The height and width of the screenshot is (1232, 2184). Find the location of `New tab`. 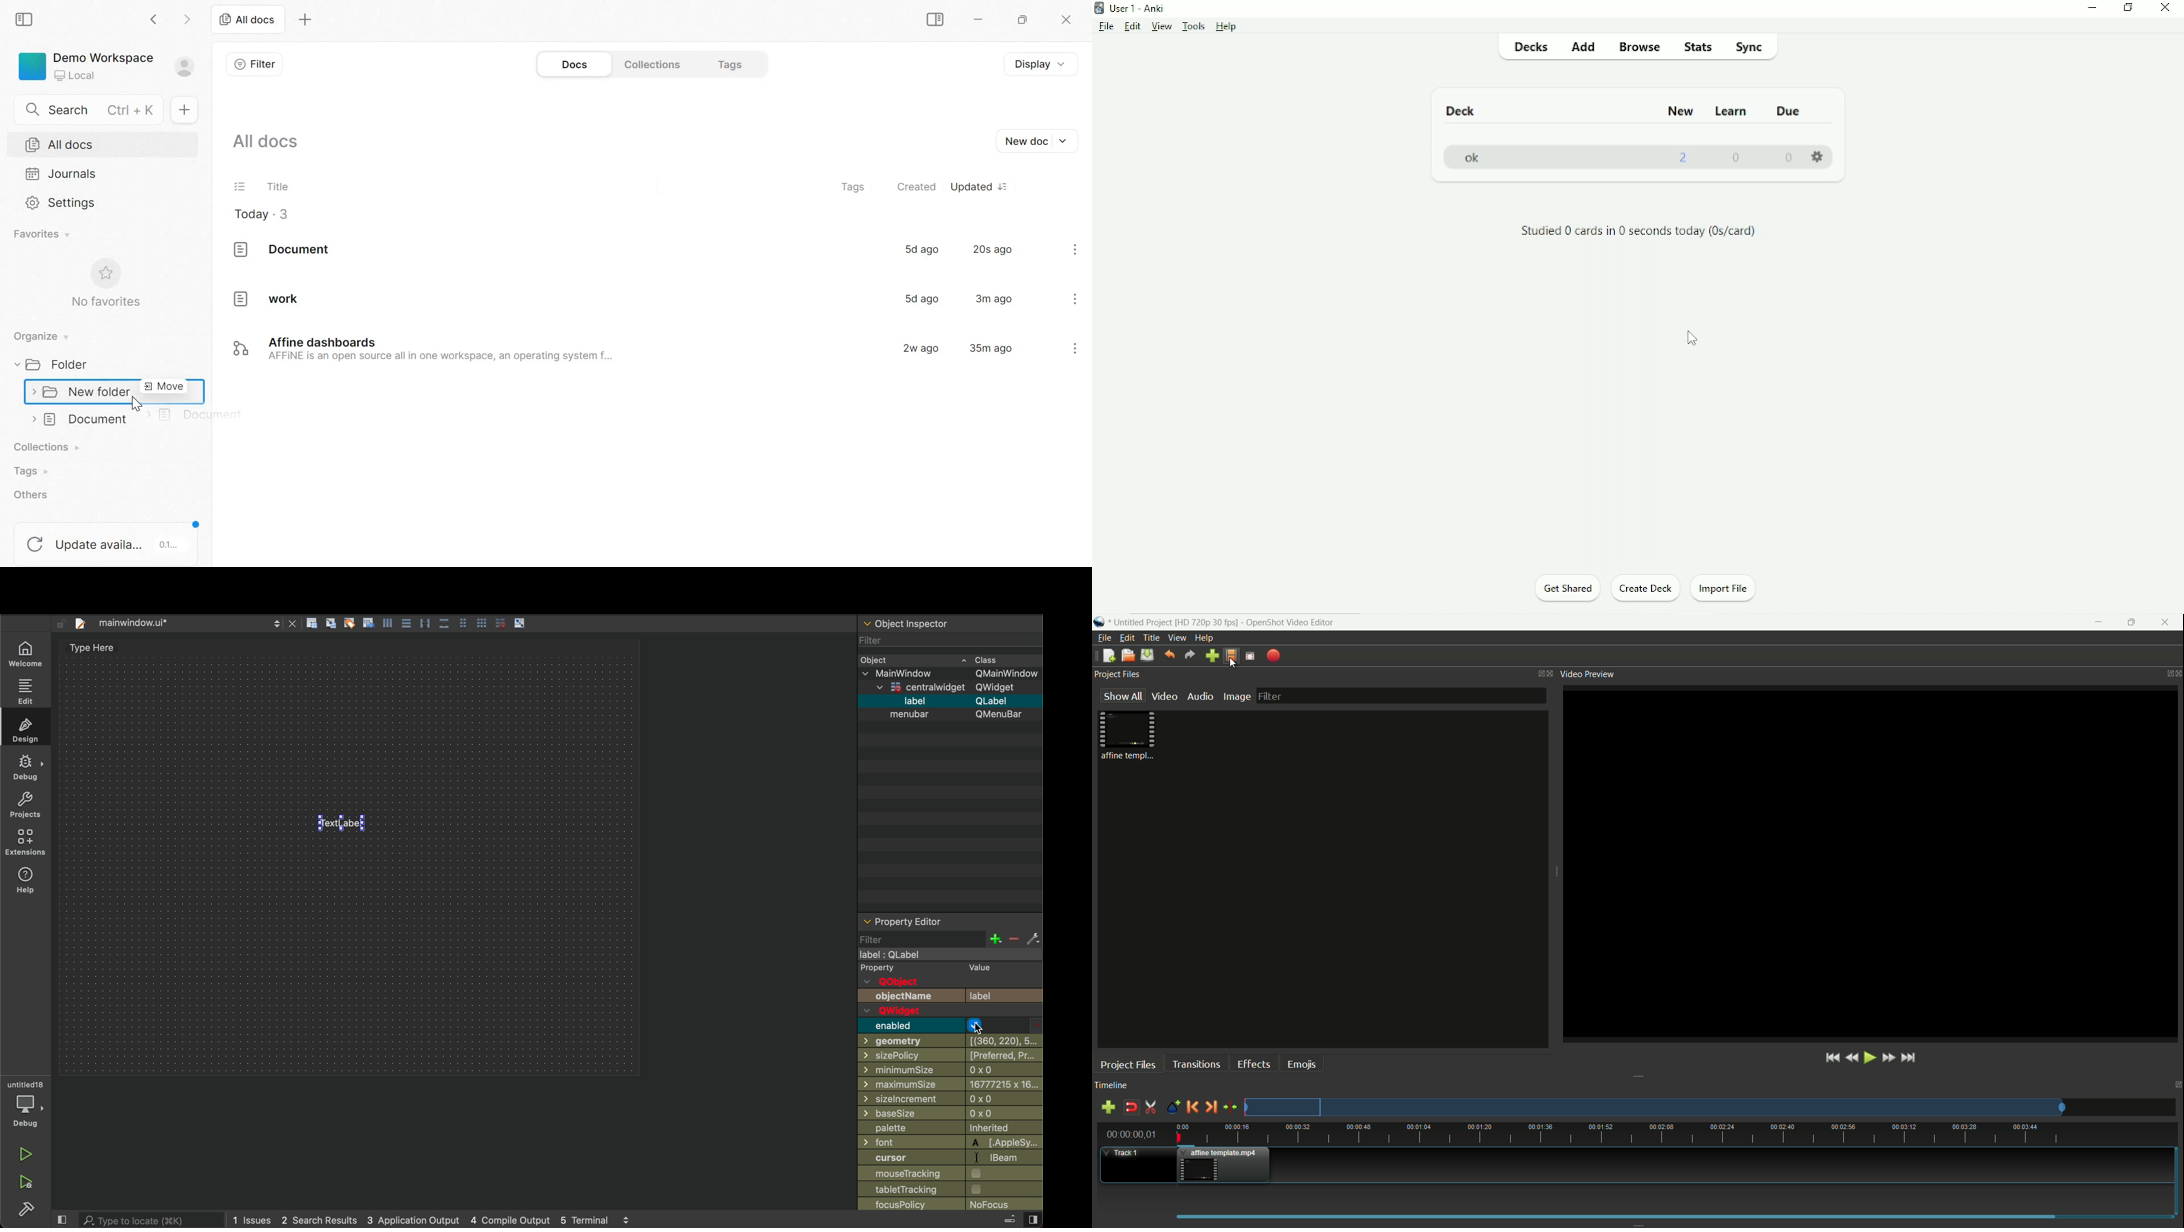

New tab is located at coordinates (305, 19).